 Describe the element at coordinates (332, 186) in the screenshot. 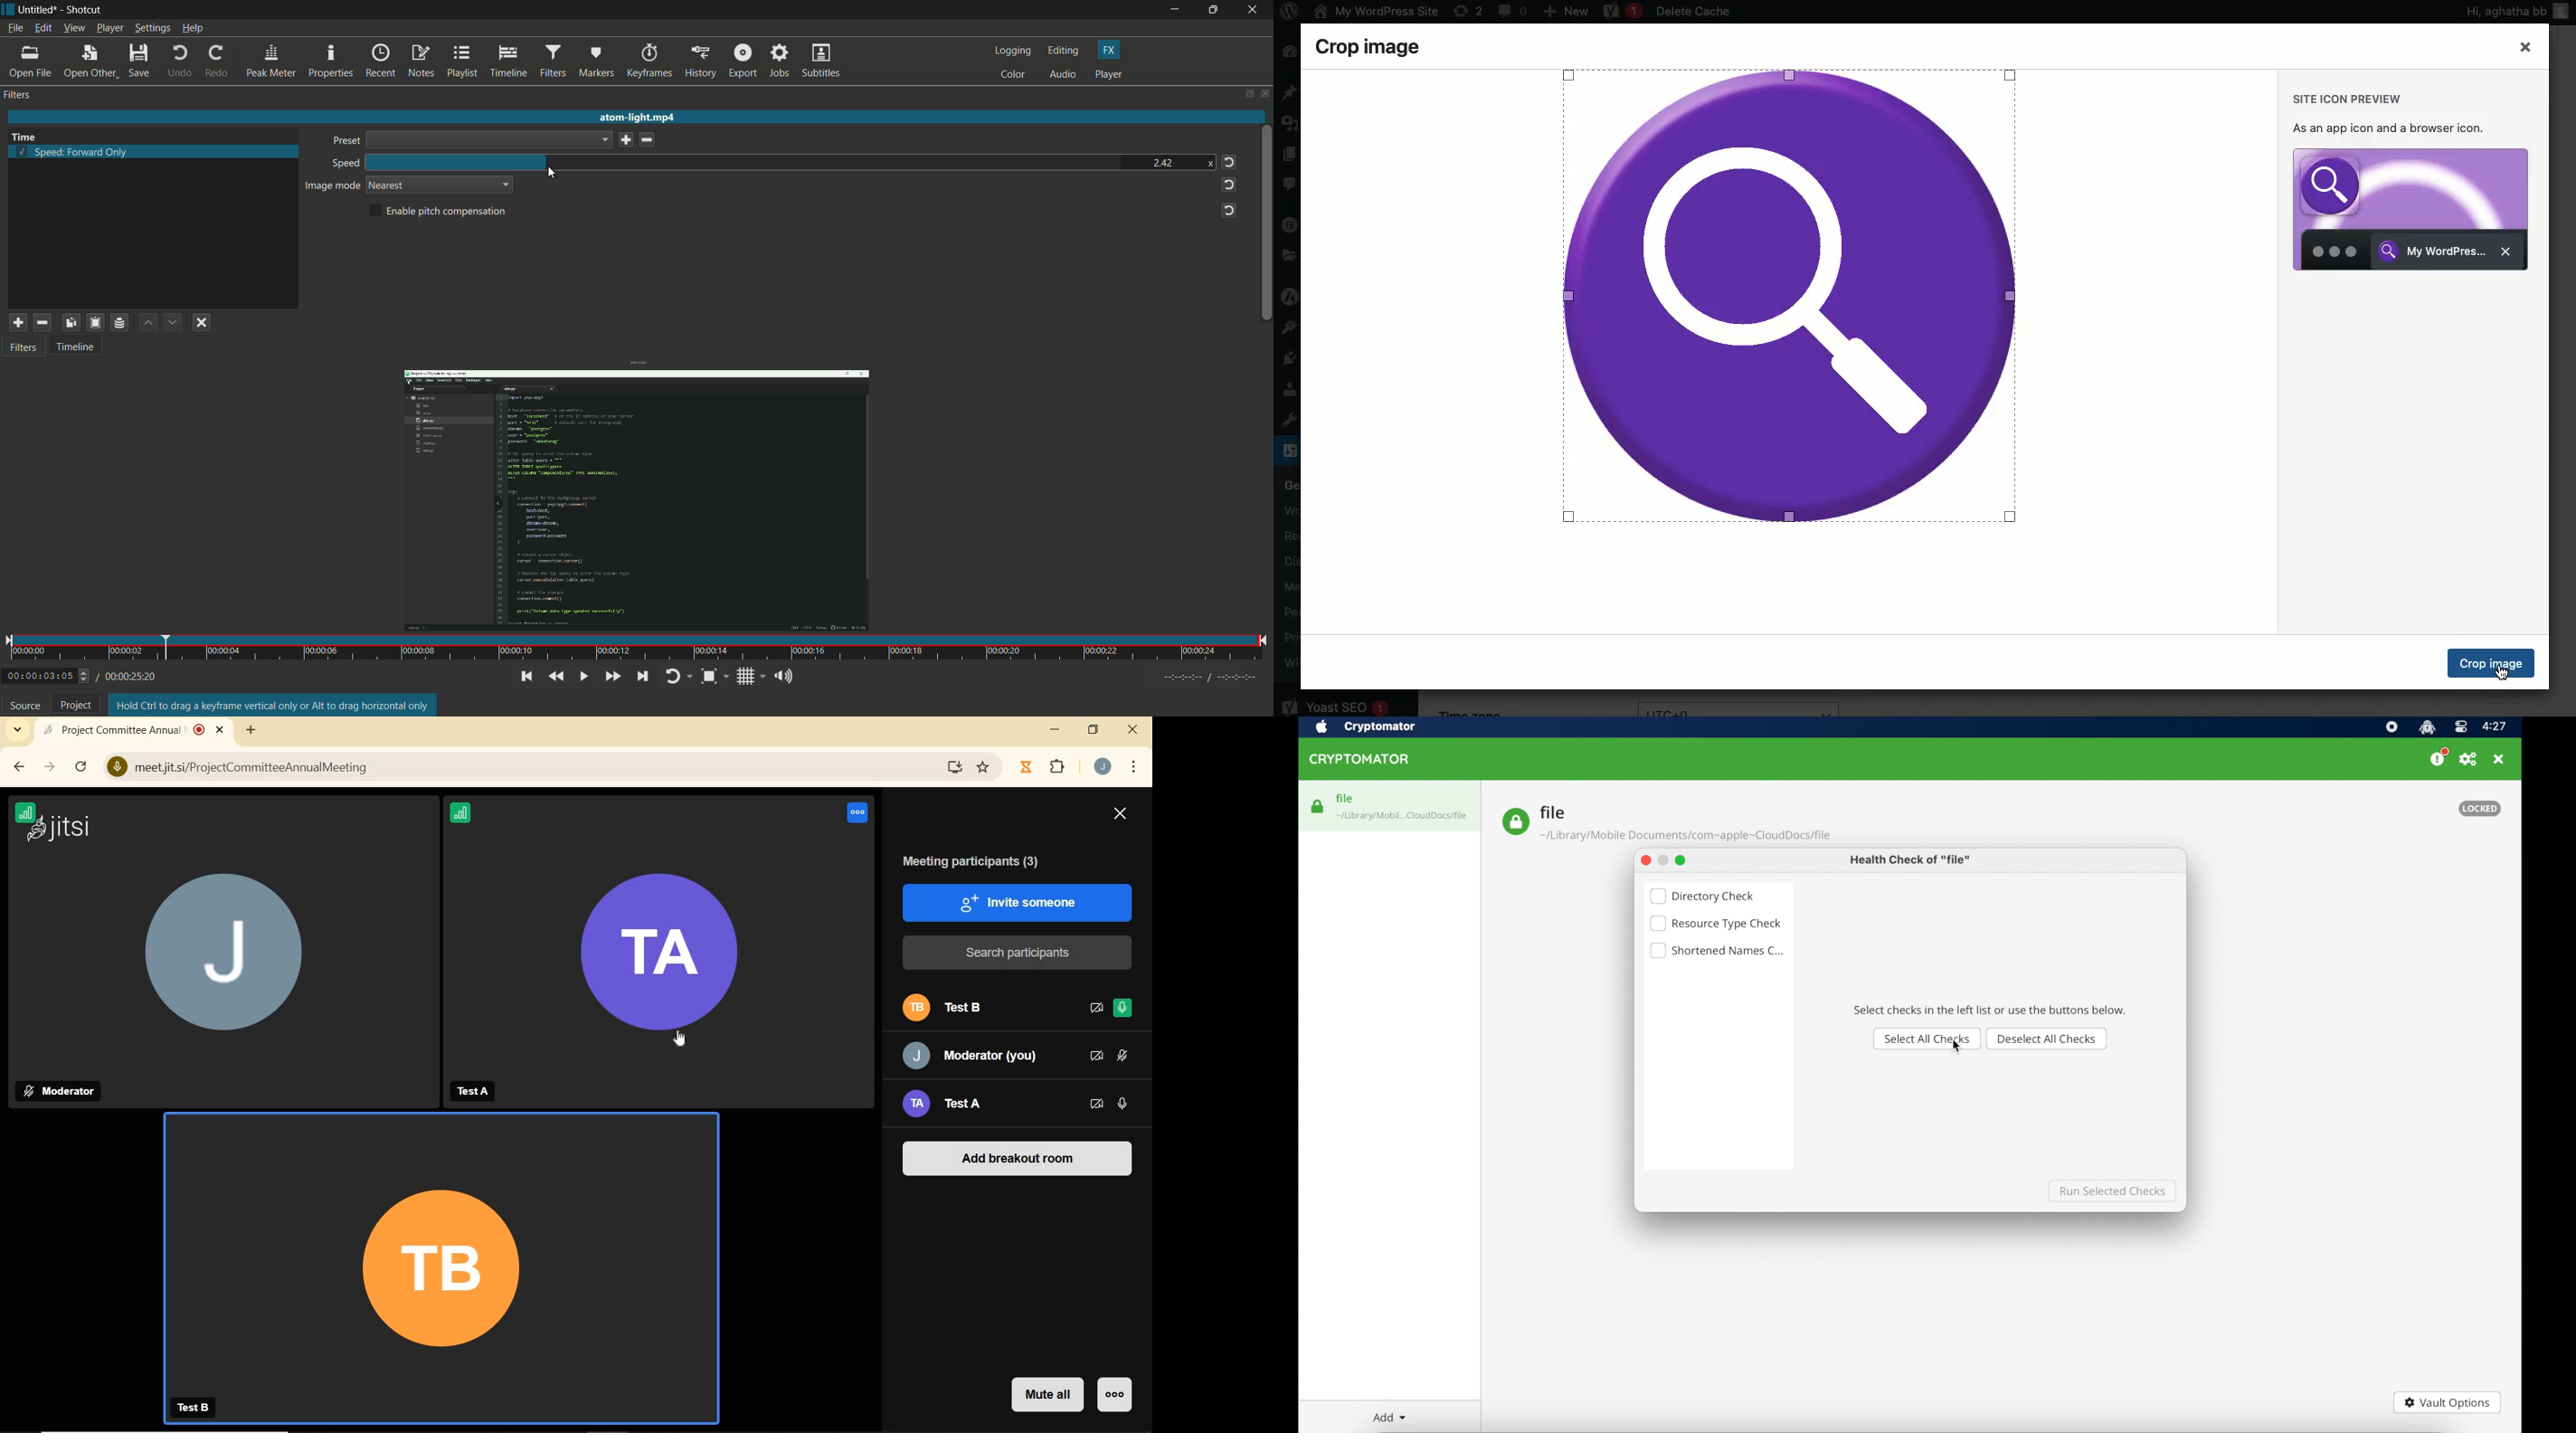

I see `image mode` at that location.